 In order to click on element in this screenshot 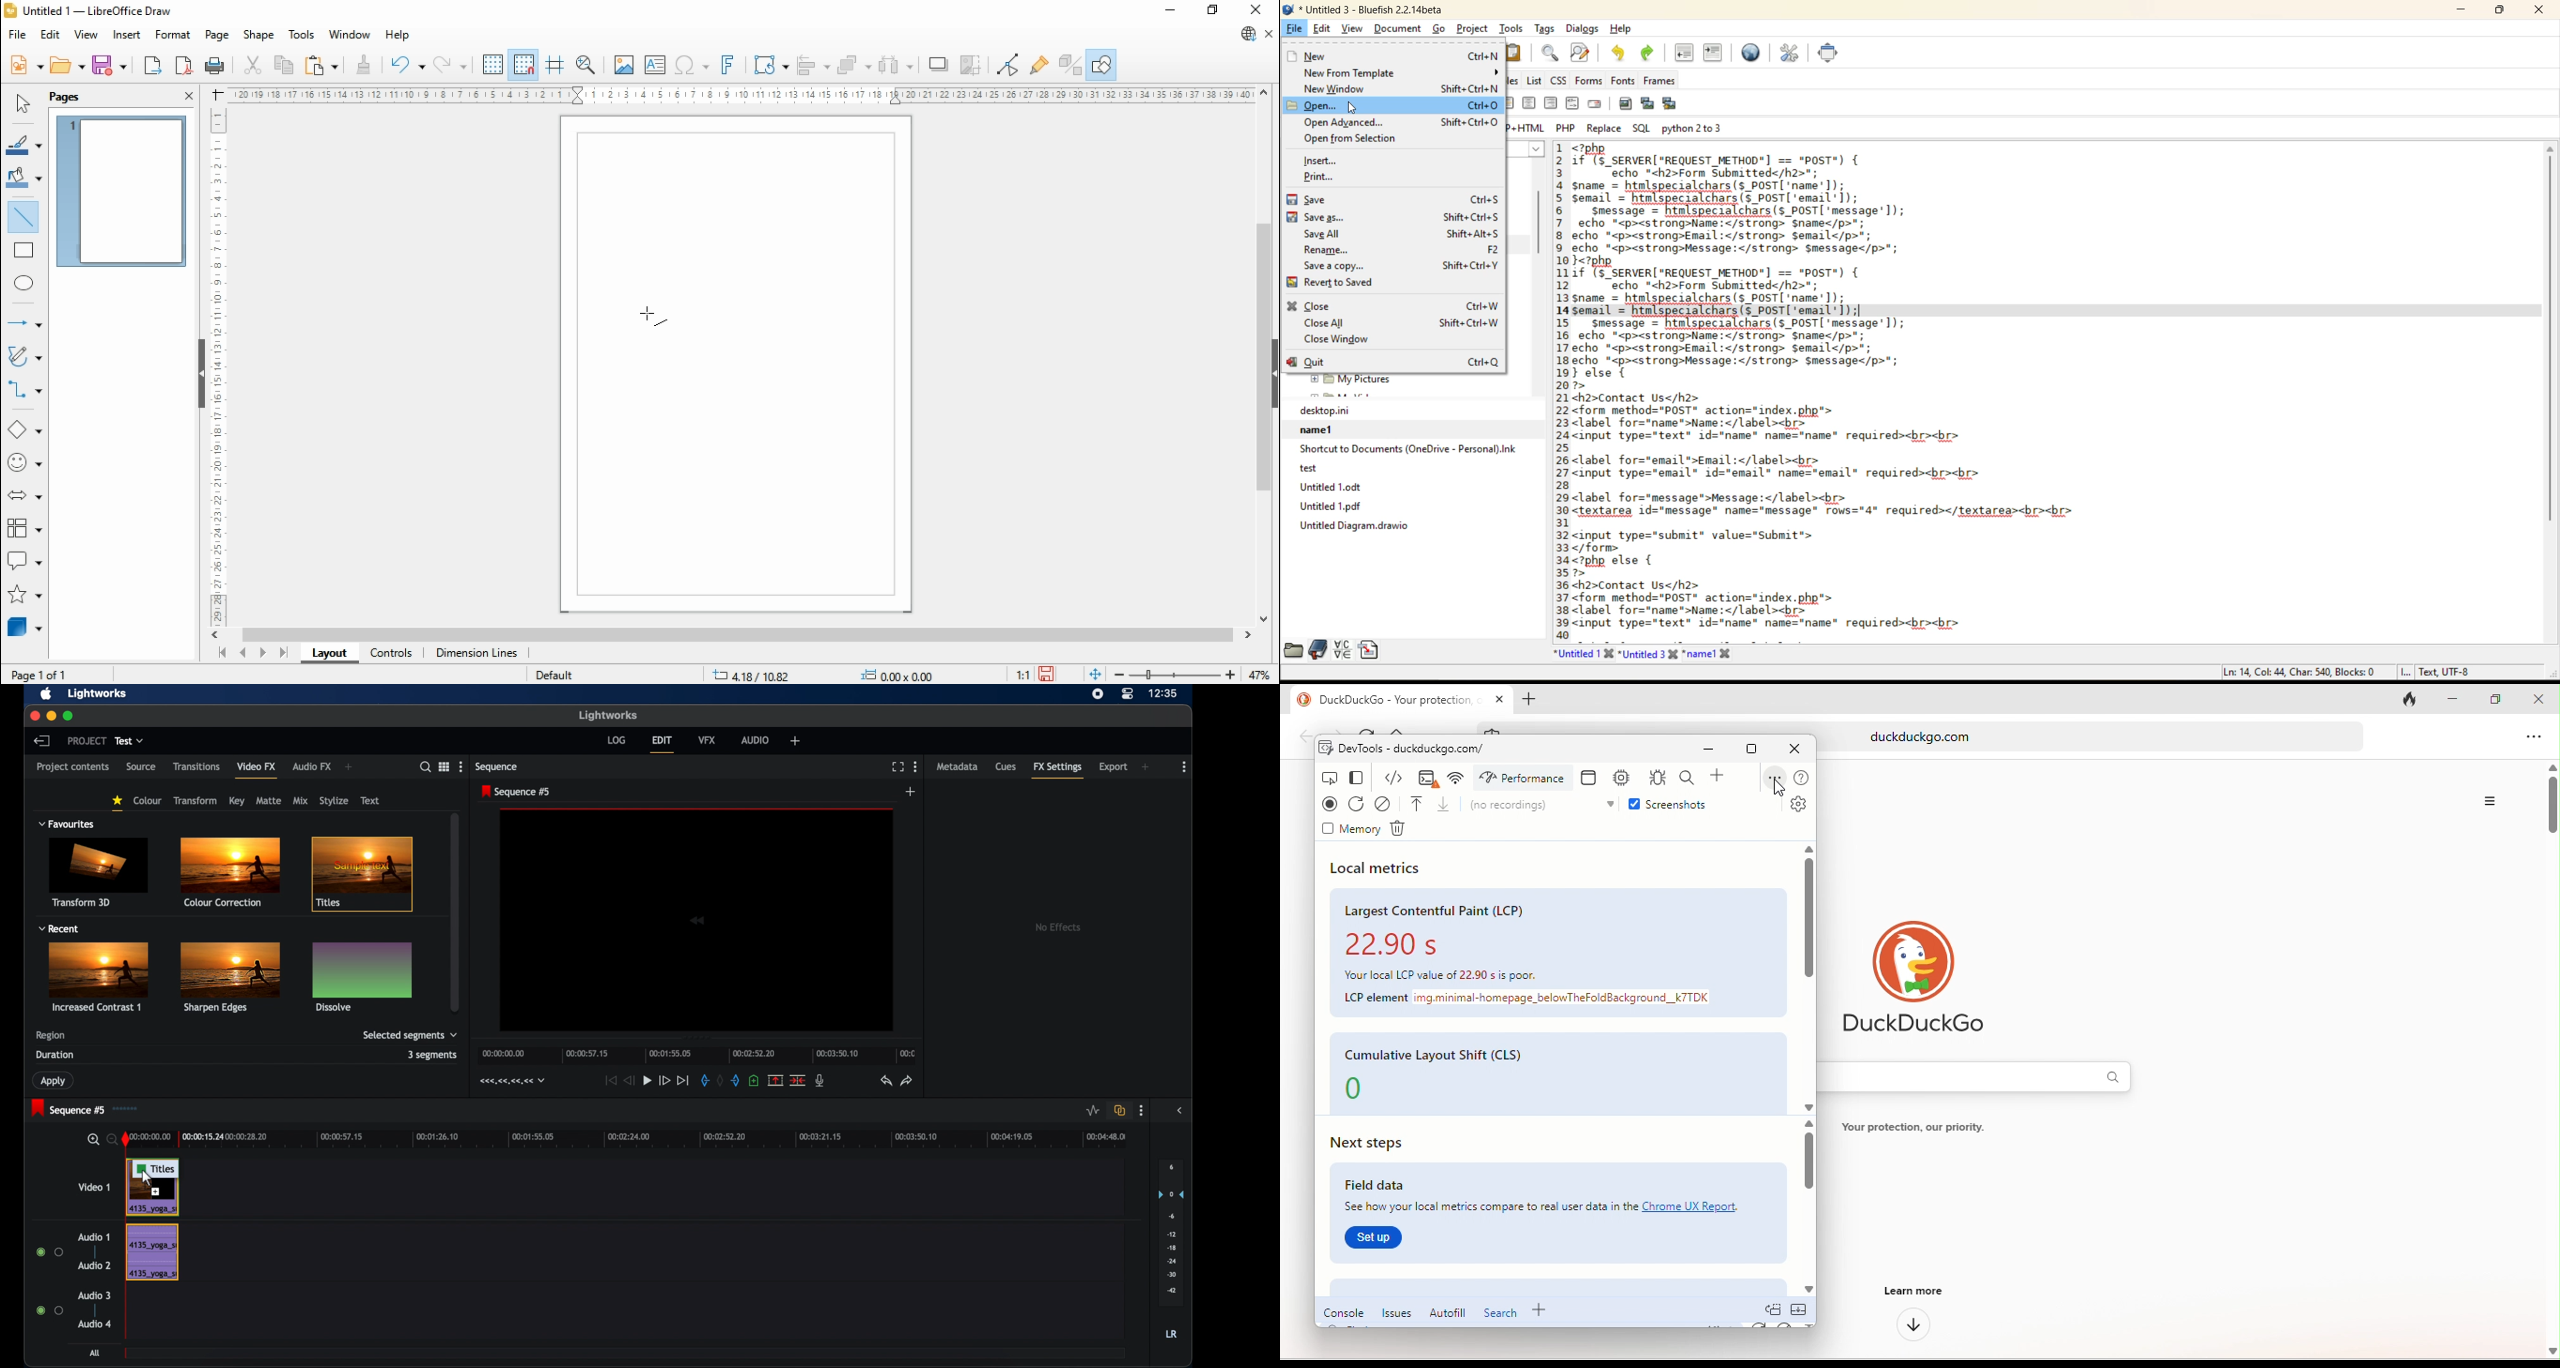, I will do `click(1392, 775)`.